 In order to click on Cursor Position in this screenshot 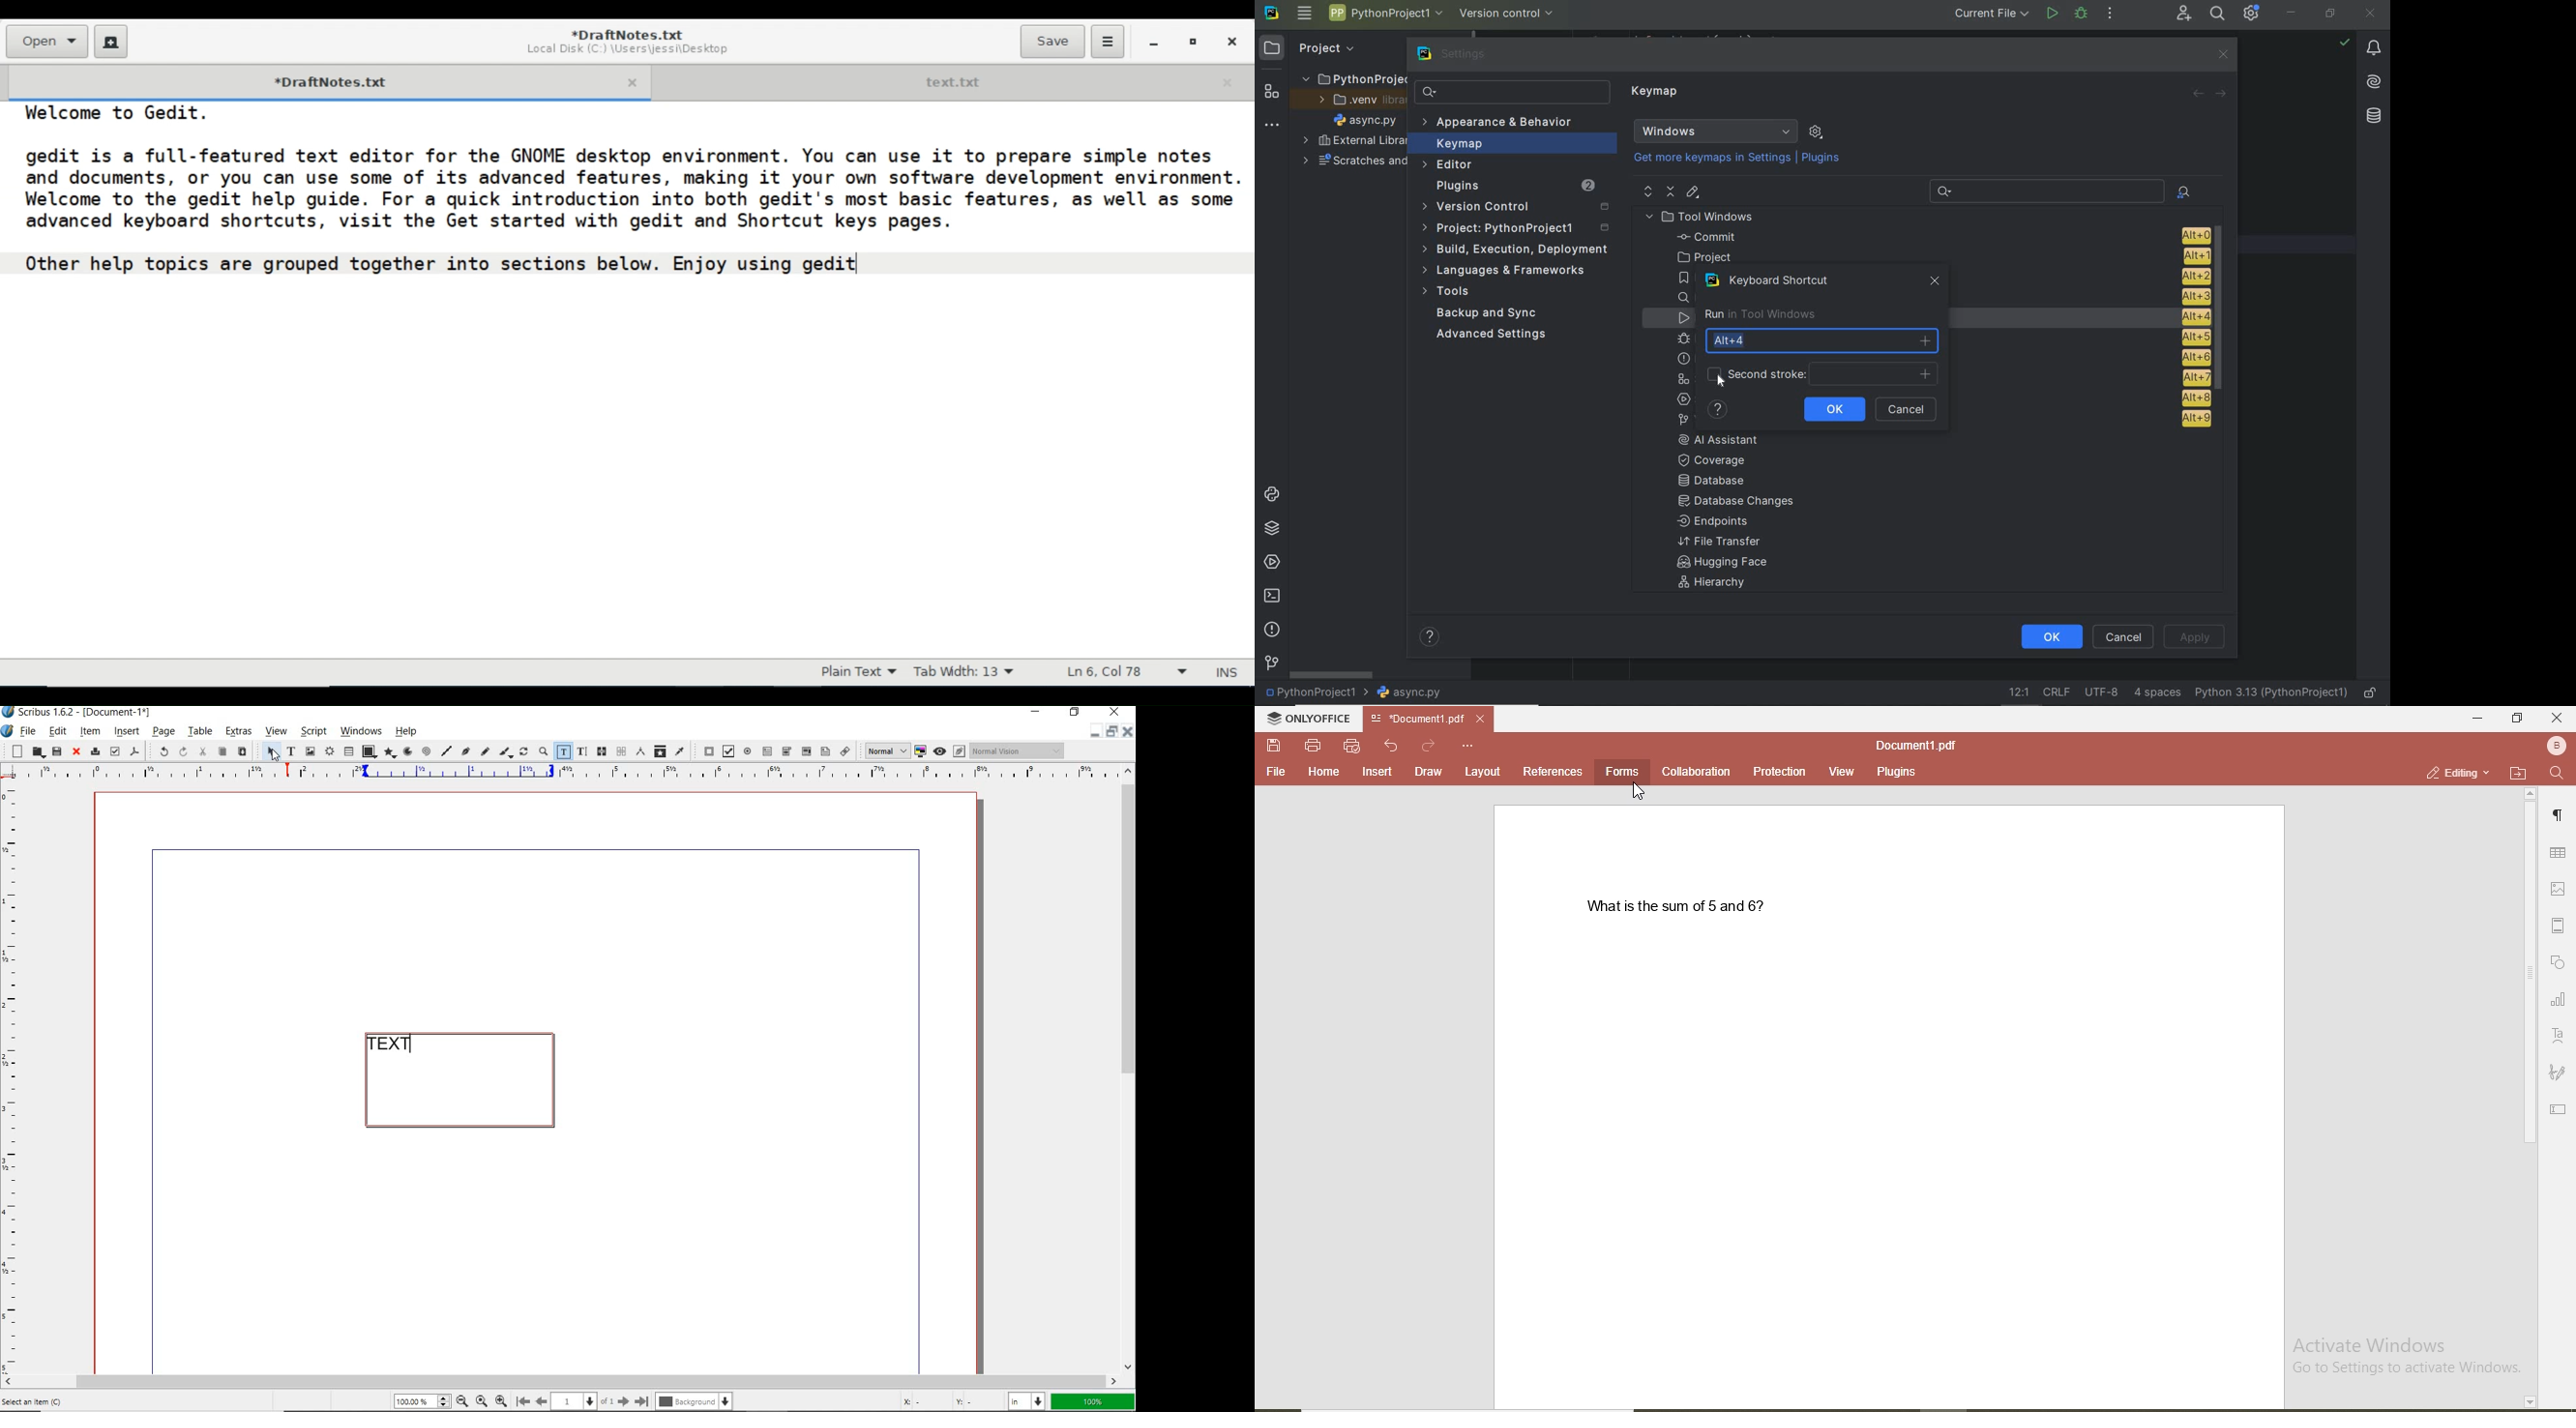, I will do `click(274, 755)`.